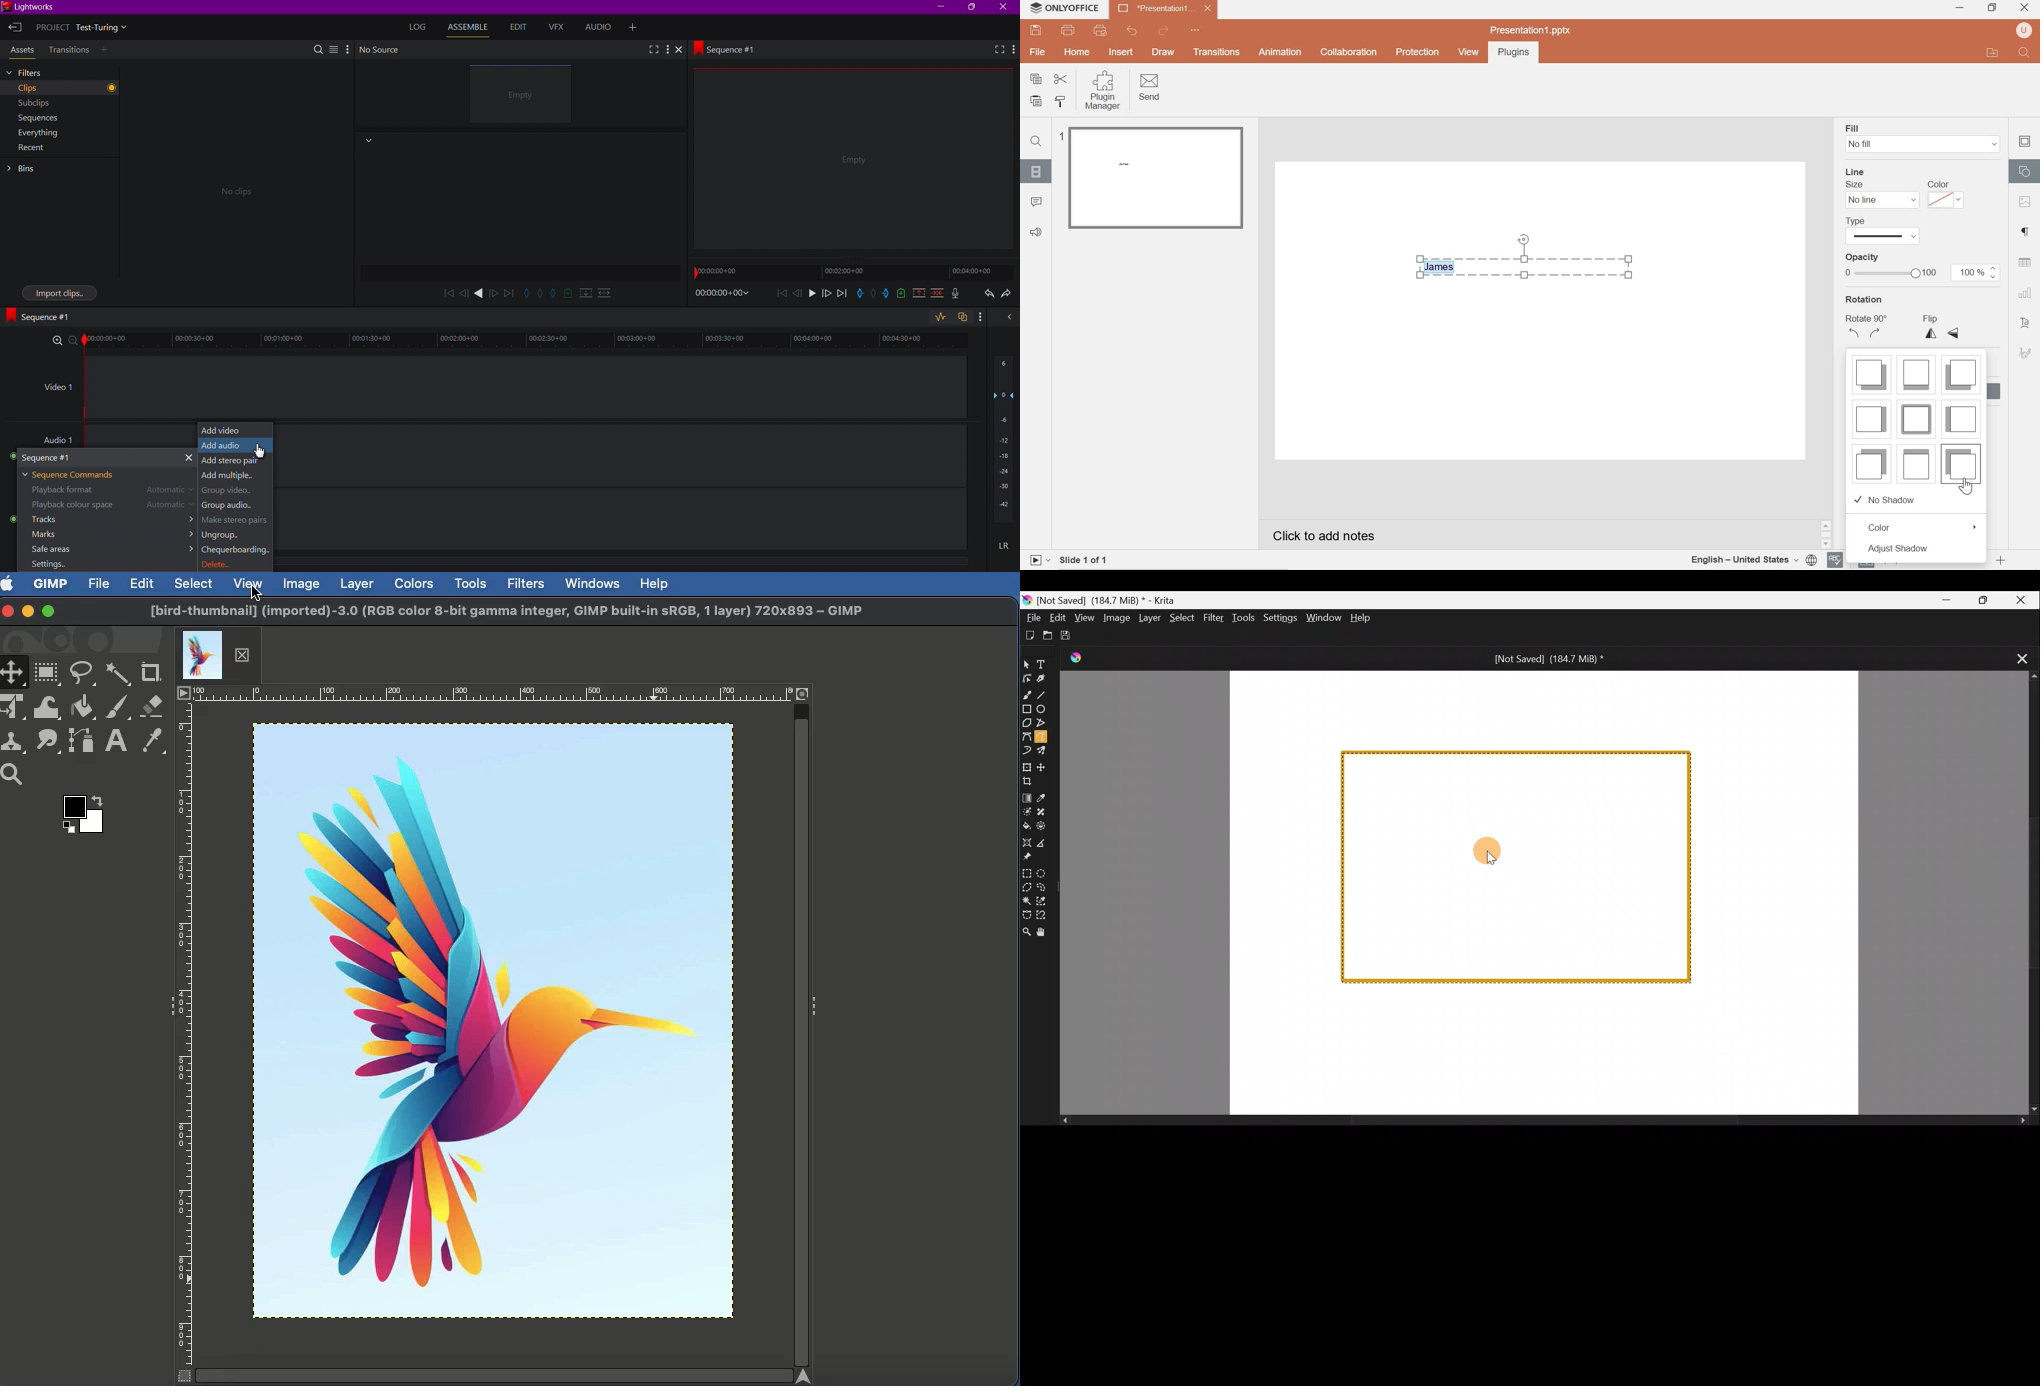 The width and height of the screenshot is (2044, 1400). What do you see at coordinates (153, 707) in the screenshot?
I see `Eraser` at bounding box center [153, 707].